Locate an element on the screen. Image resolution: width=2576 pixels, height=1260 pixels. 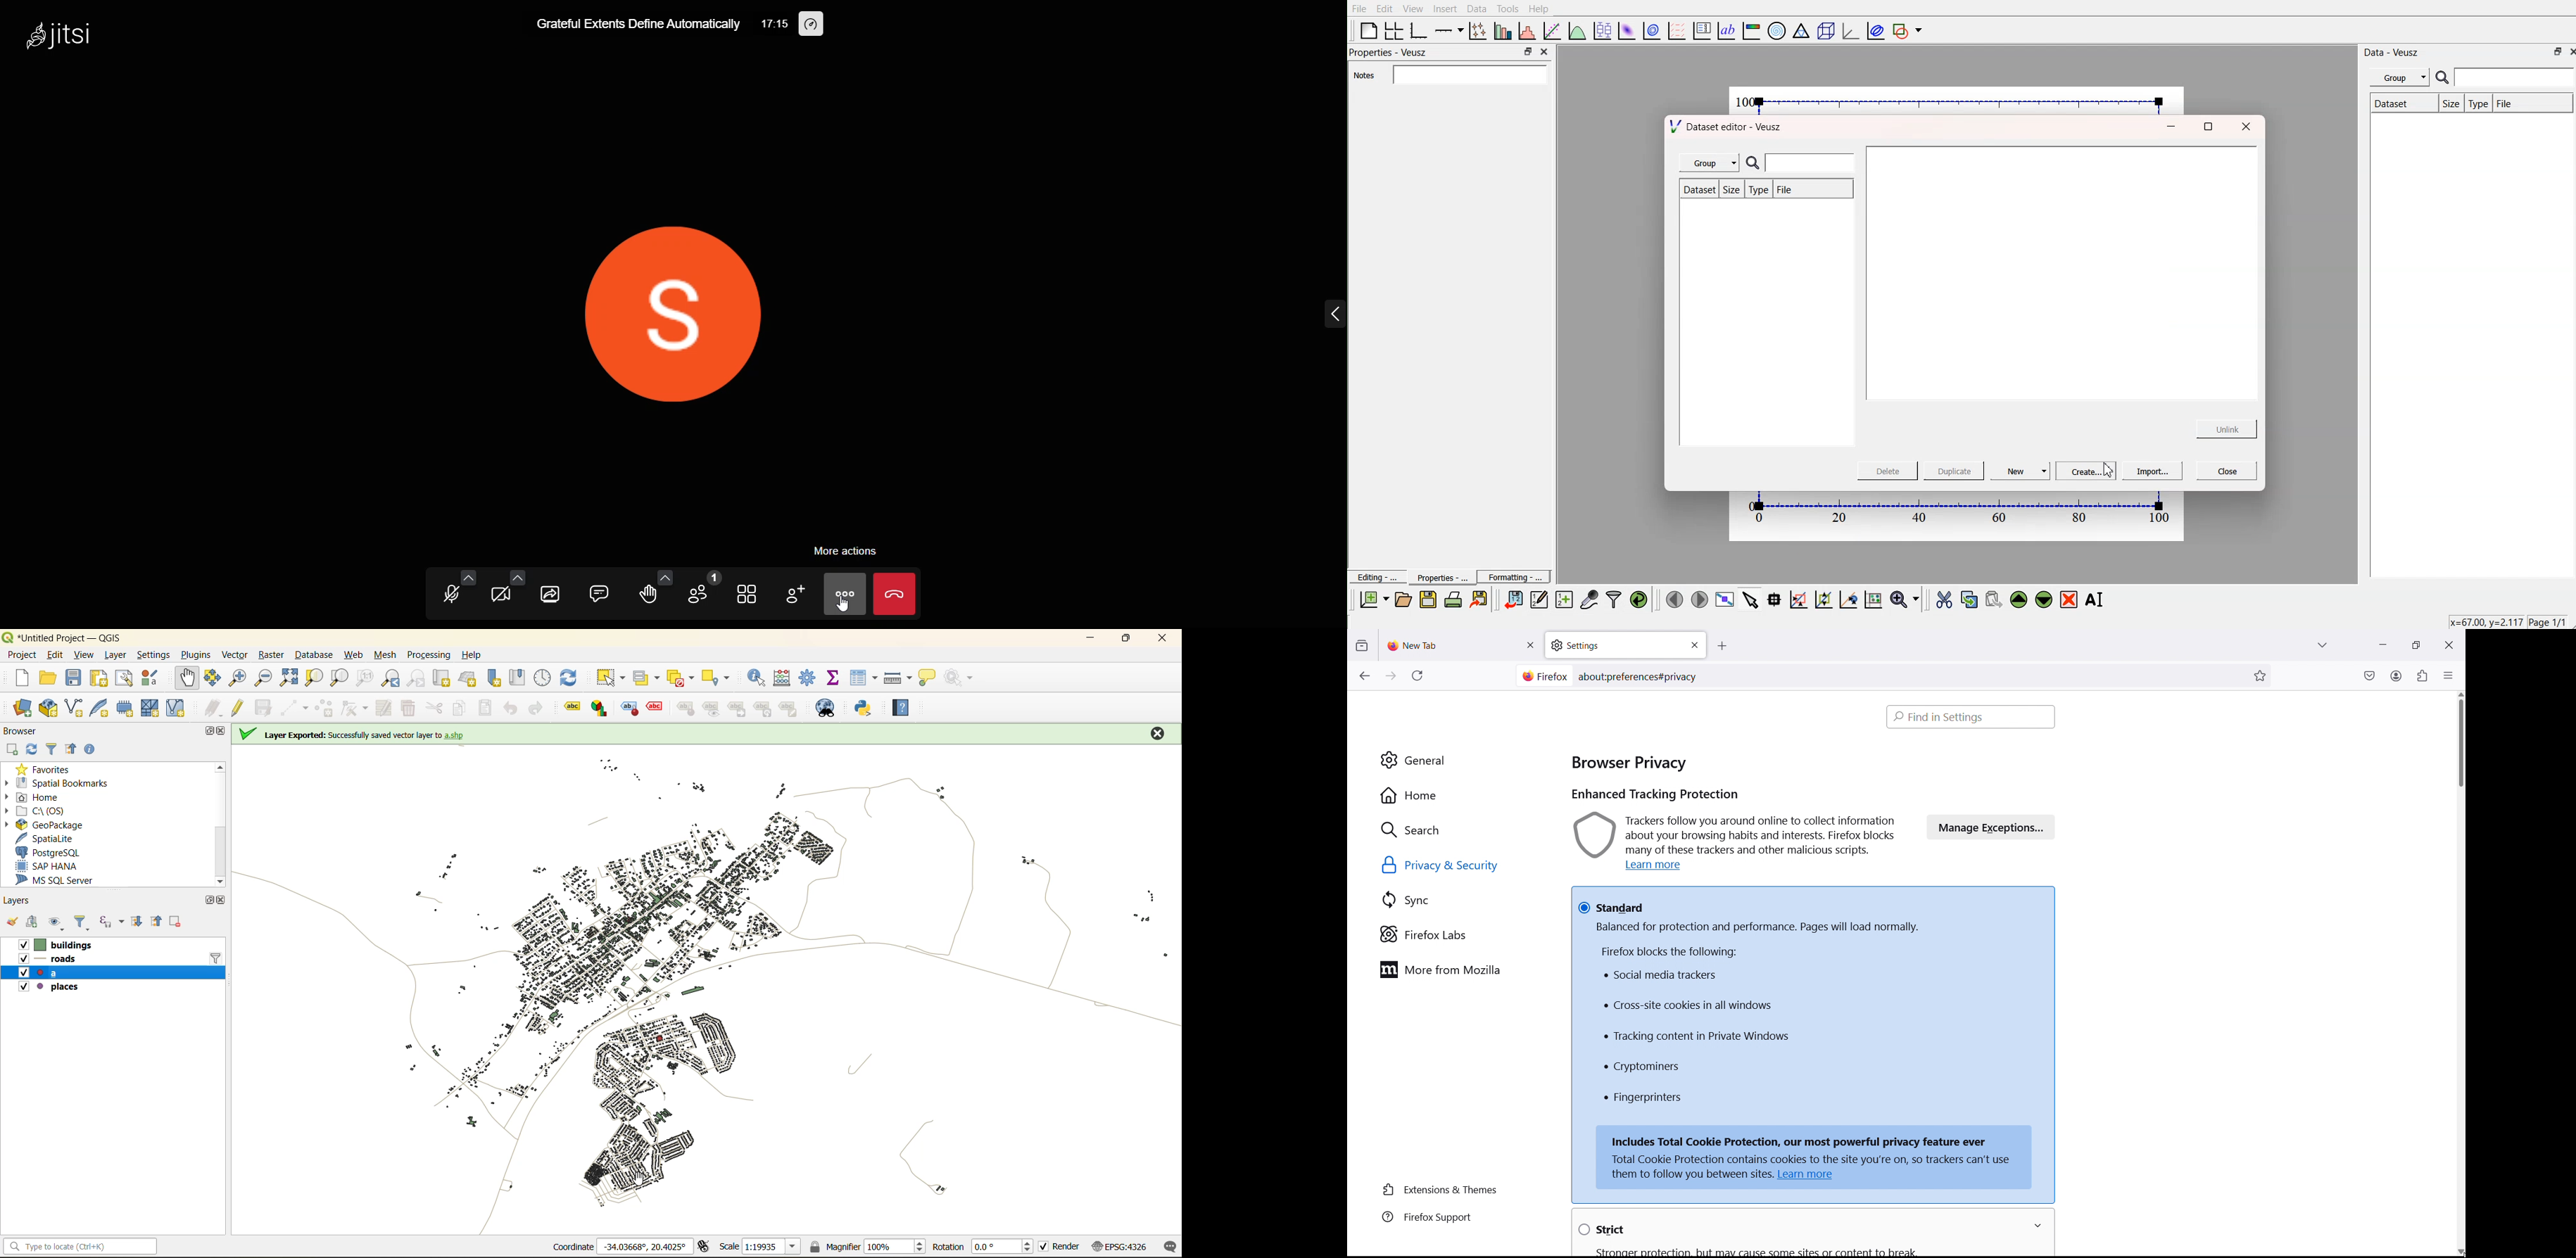
reload current page is located at coordinates (1417, 678).